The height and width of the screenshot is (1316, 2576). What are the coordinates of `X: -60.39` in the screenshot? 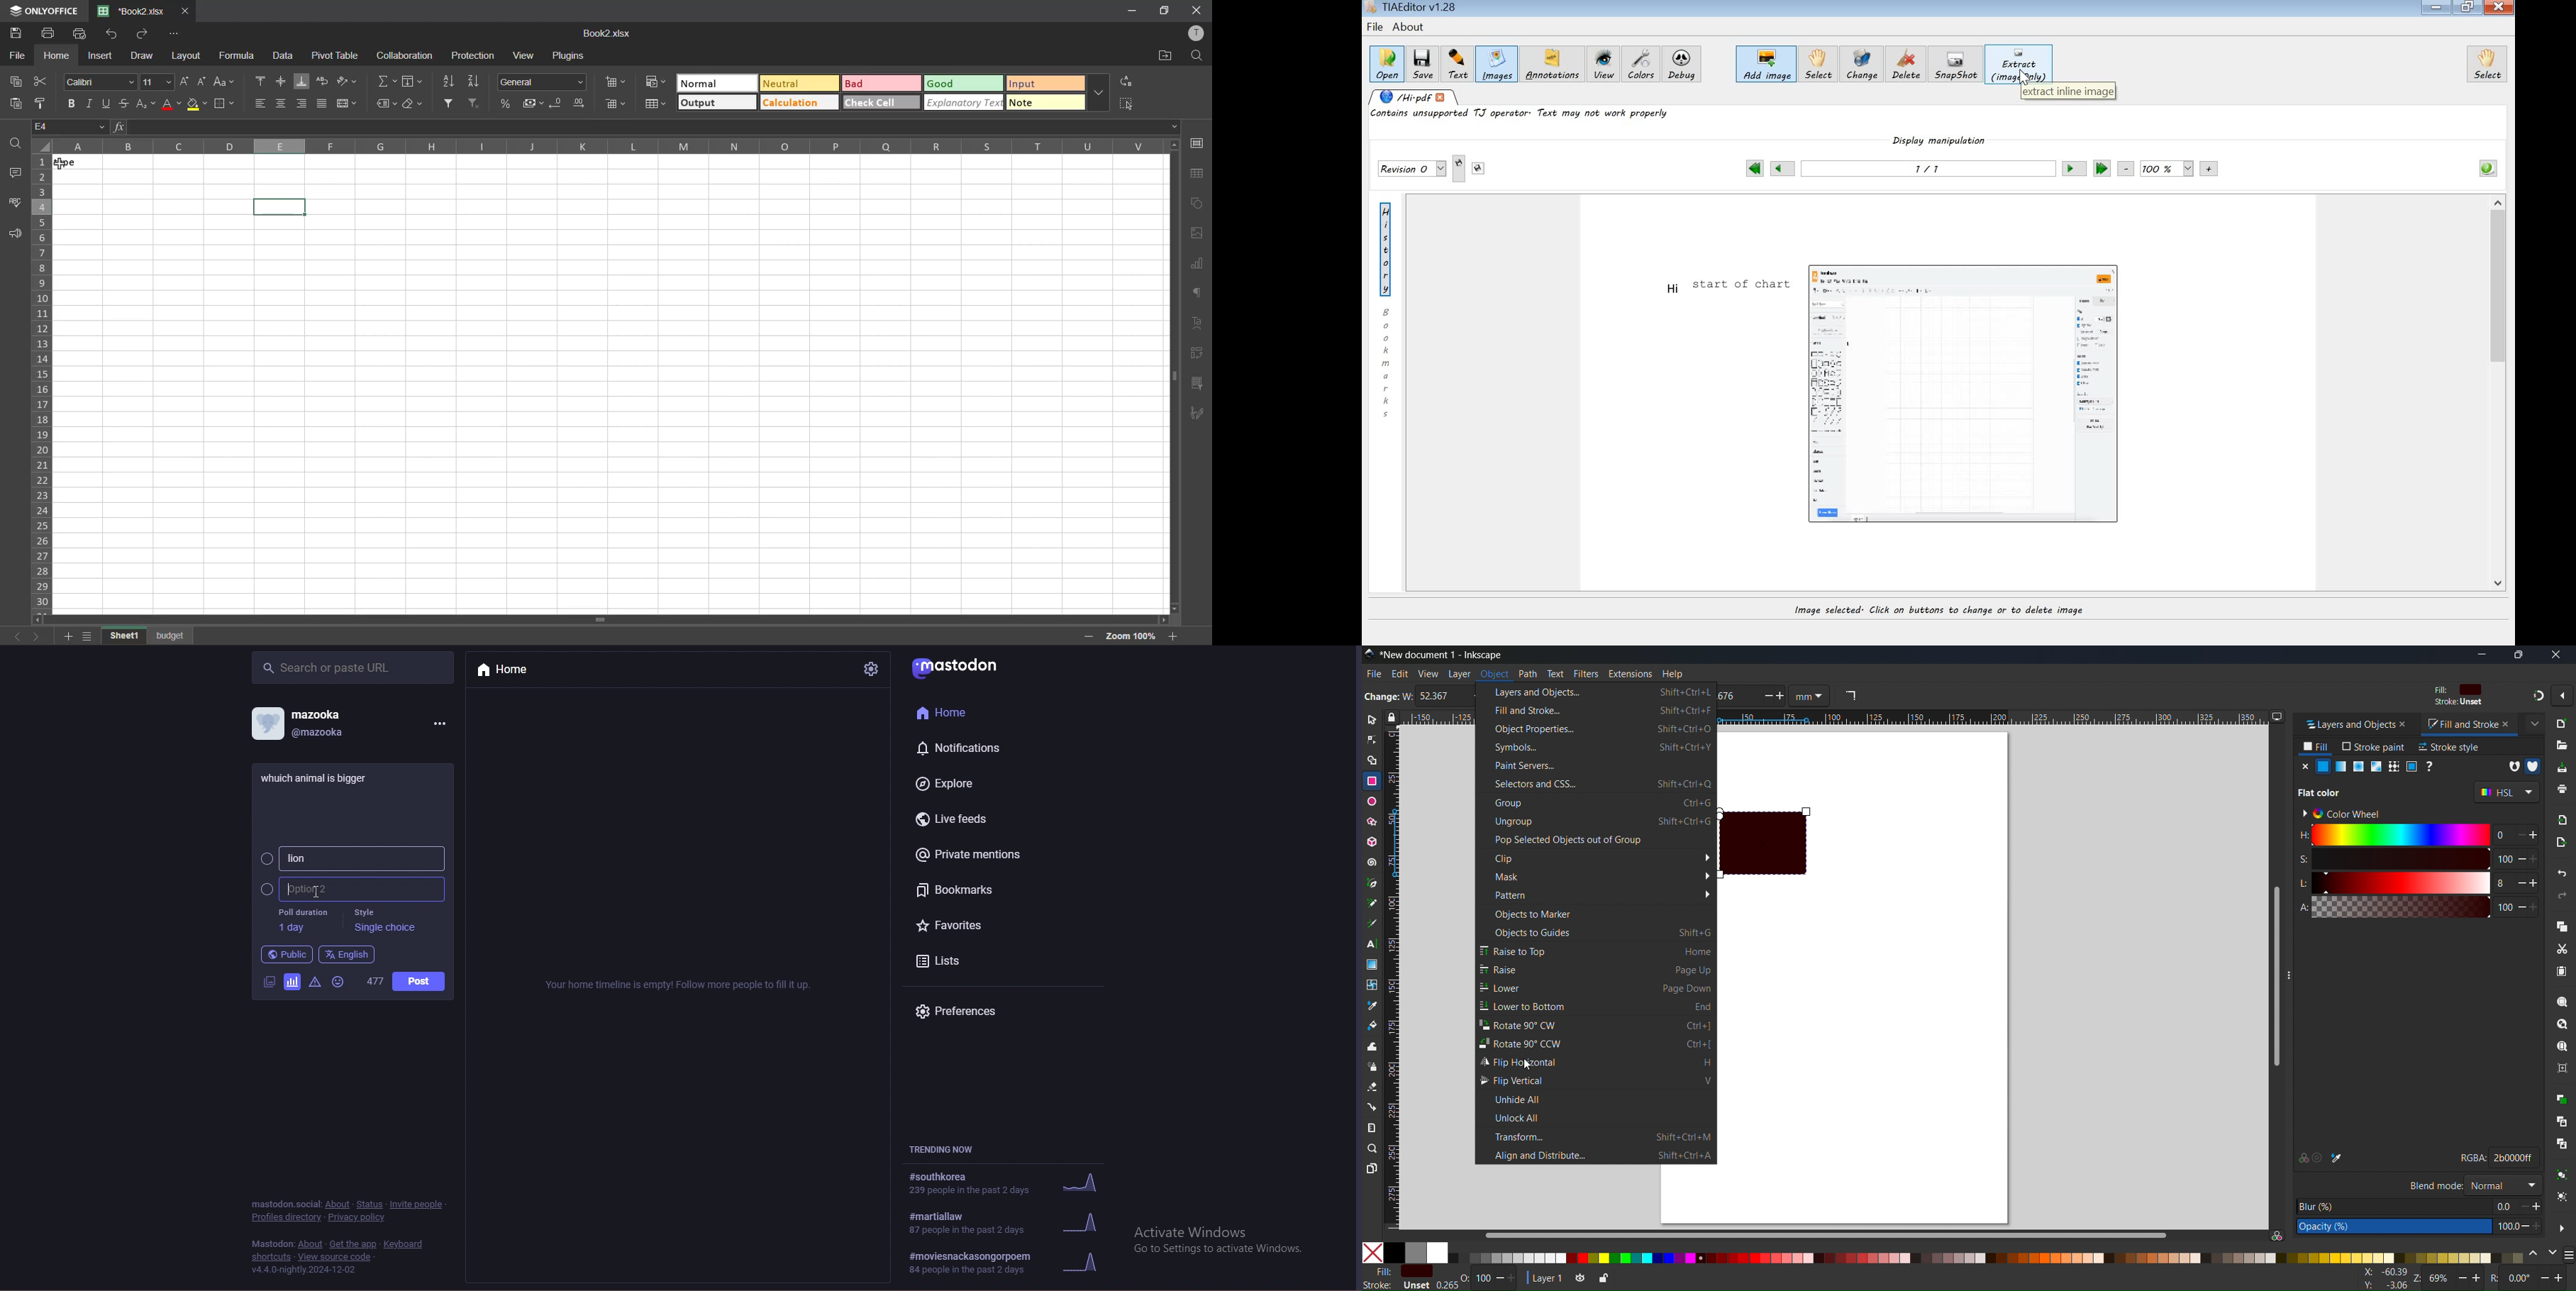 It's located at (2384, 1272).